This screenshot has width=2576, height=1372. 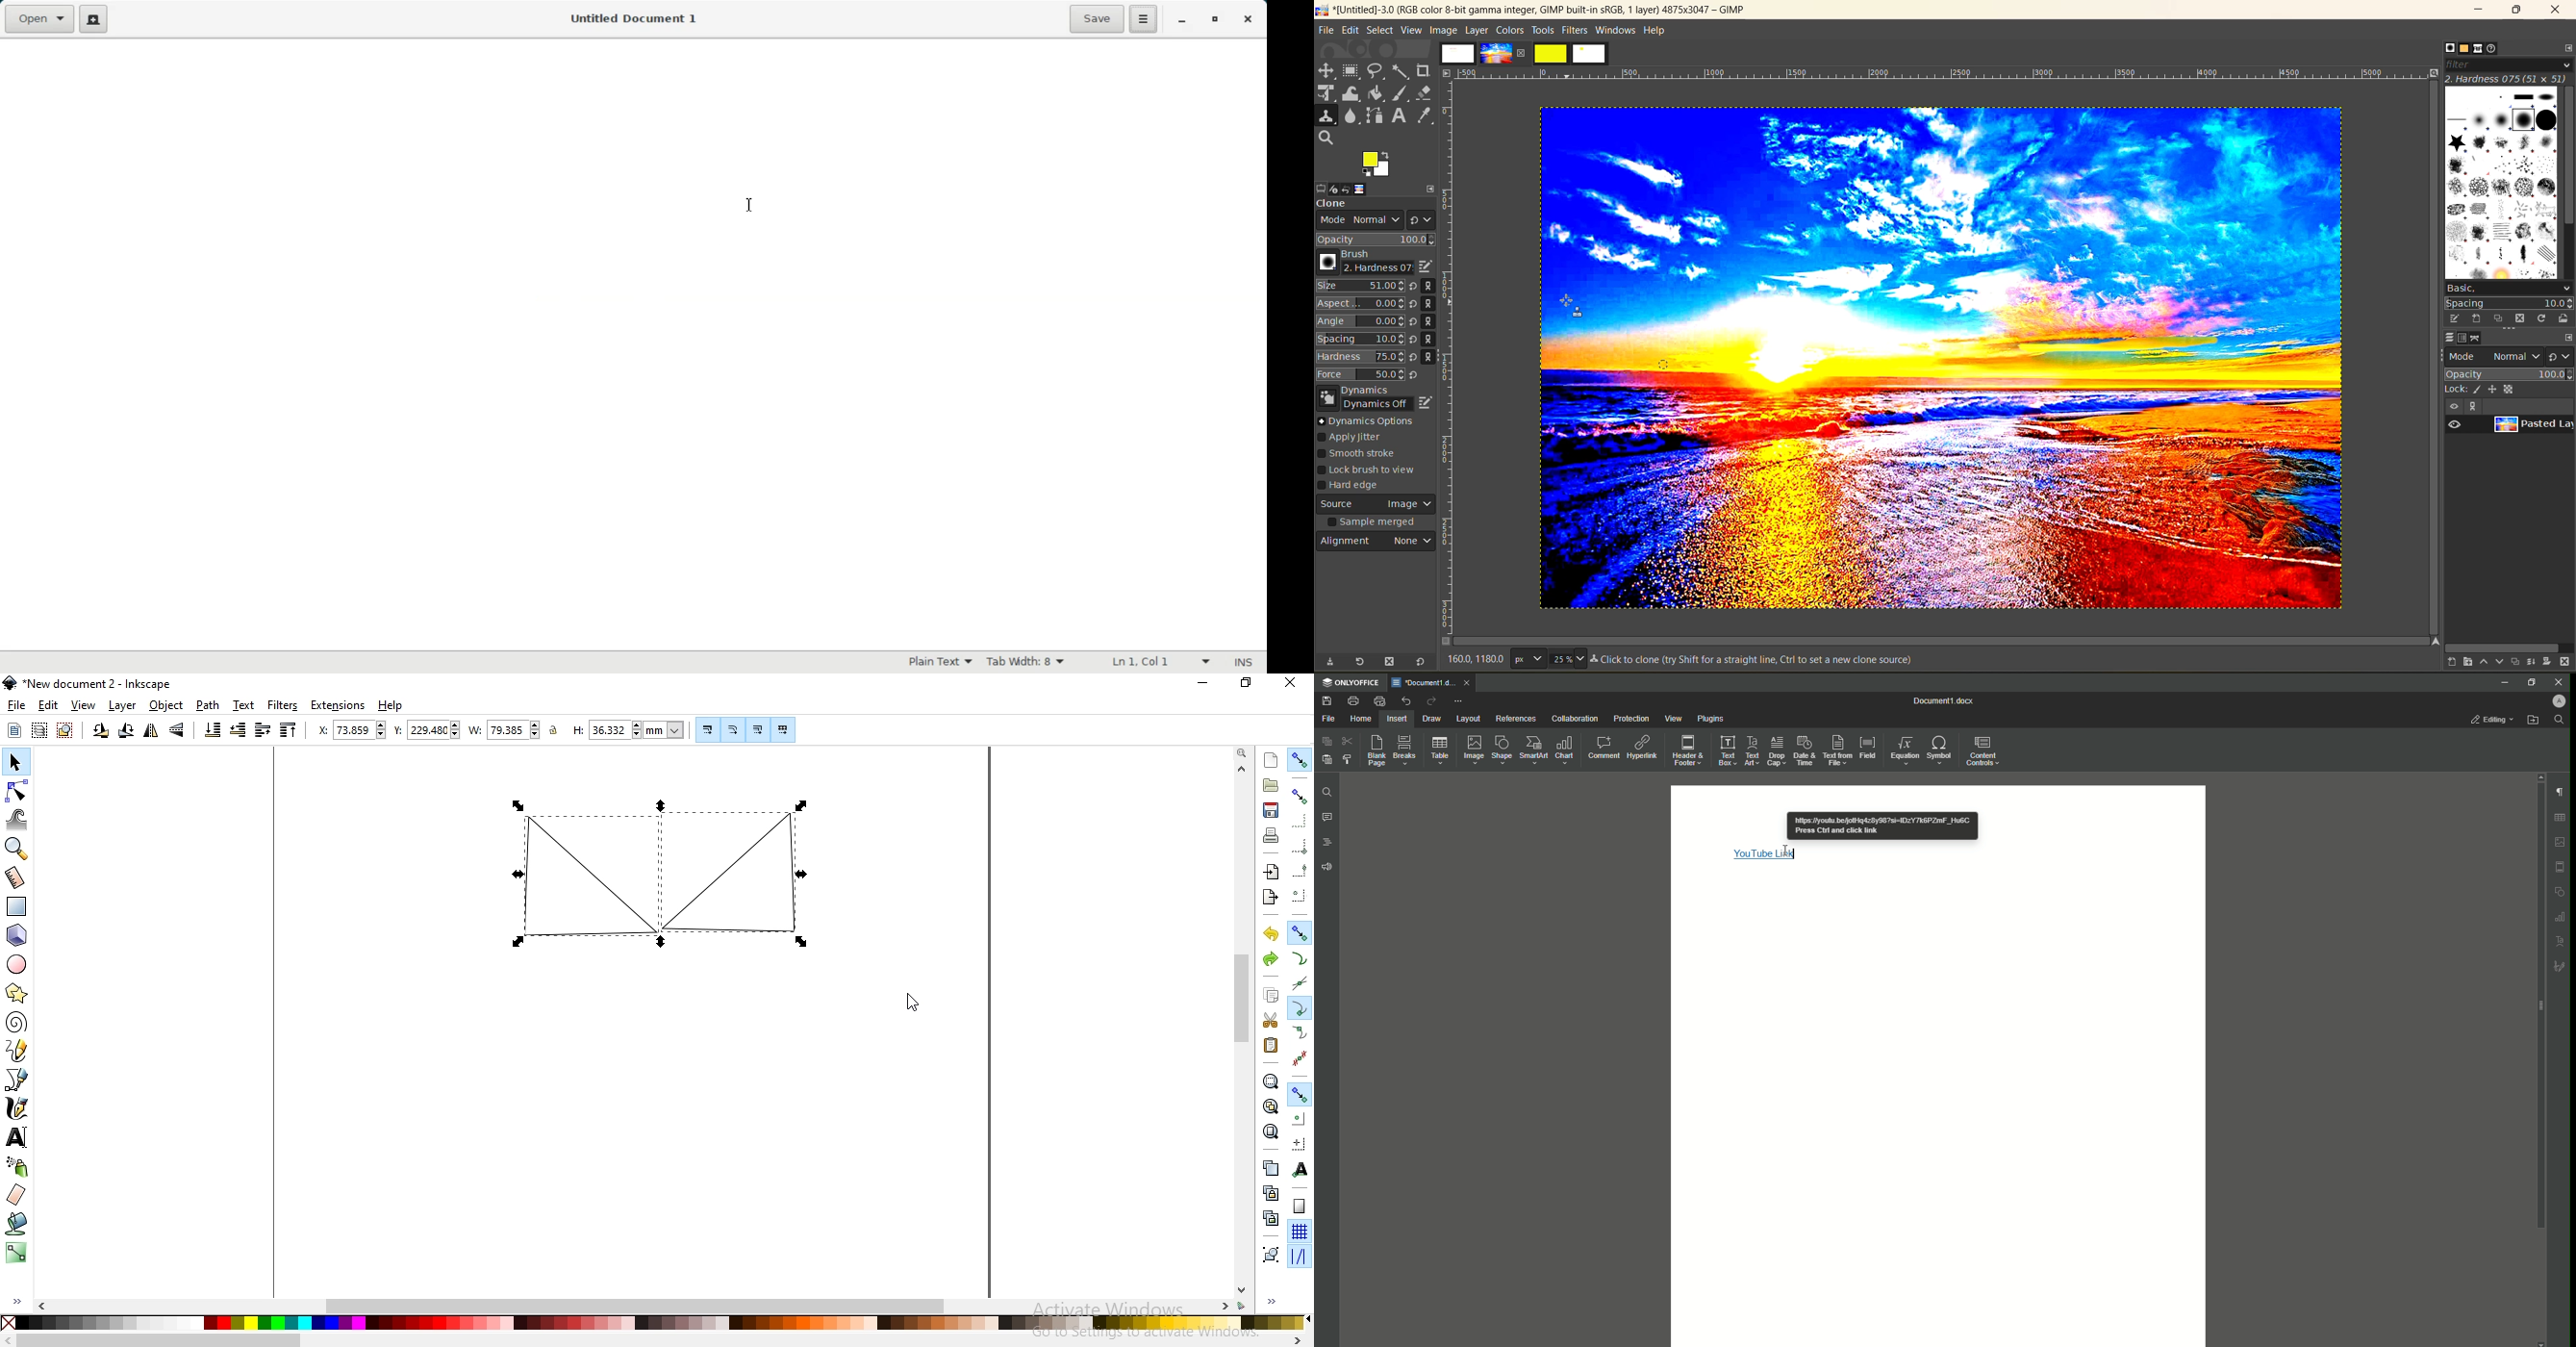 What do you see at coordinates (2495, 389) in the screenshot?
I see `position` at bounding box center [2495, 389].